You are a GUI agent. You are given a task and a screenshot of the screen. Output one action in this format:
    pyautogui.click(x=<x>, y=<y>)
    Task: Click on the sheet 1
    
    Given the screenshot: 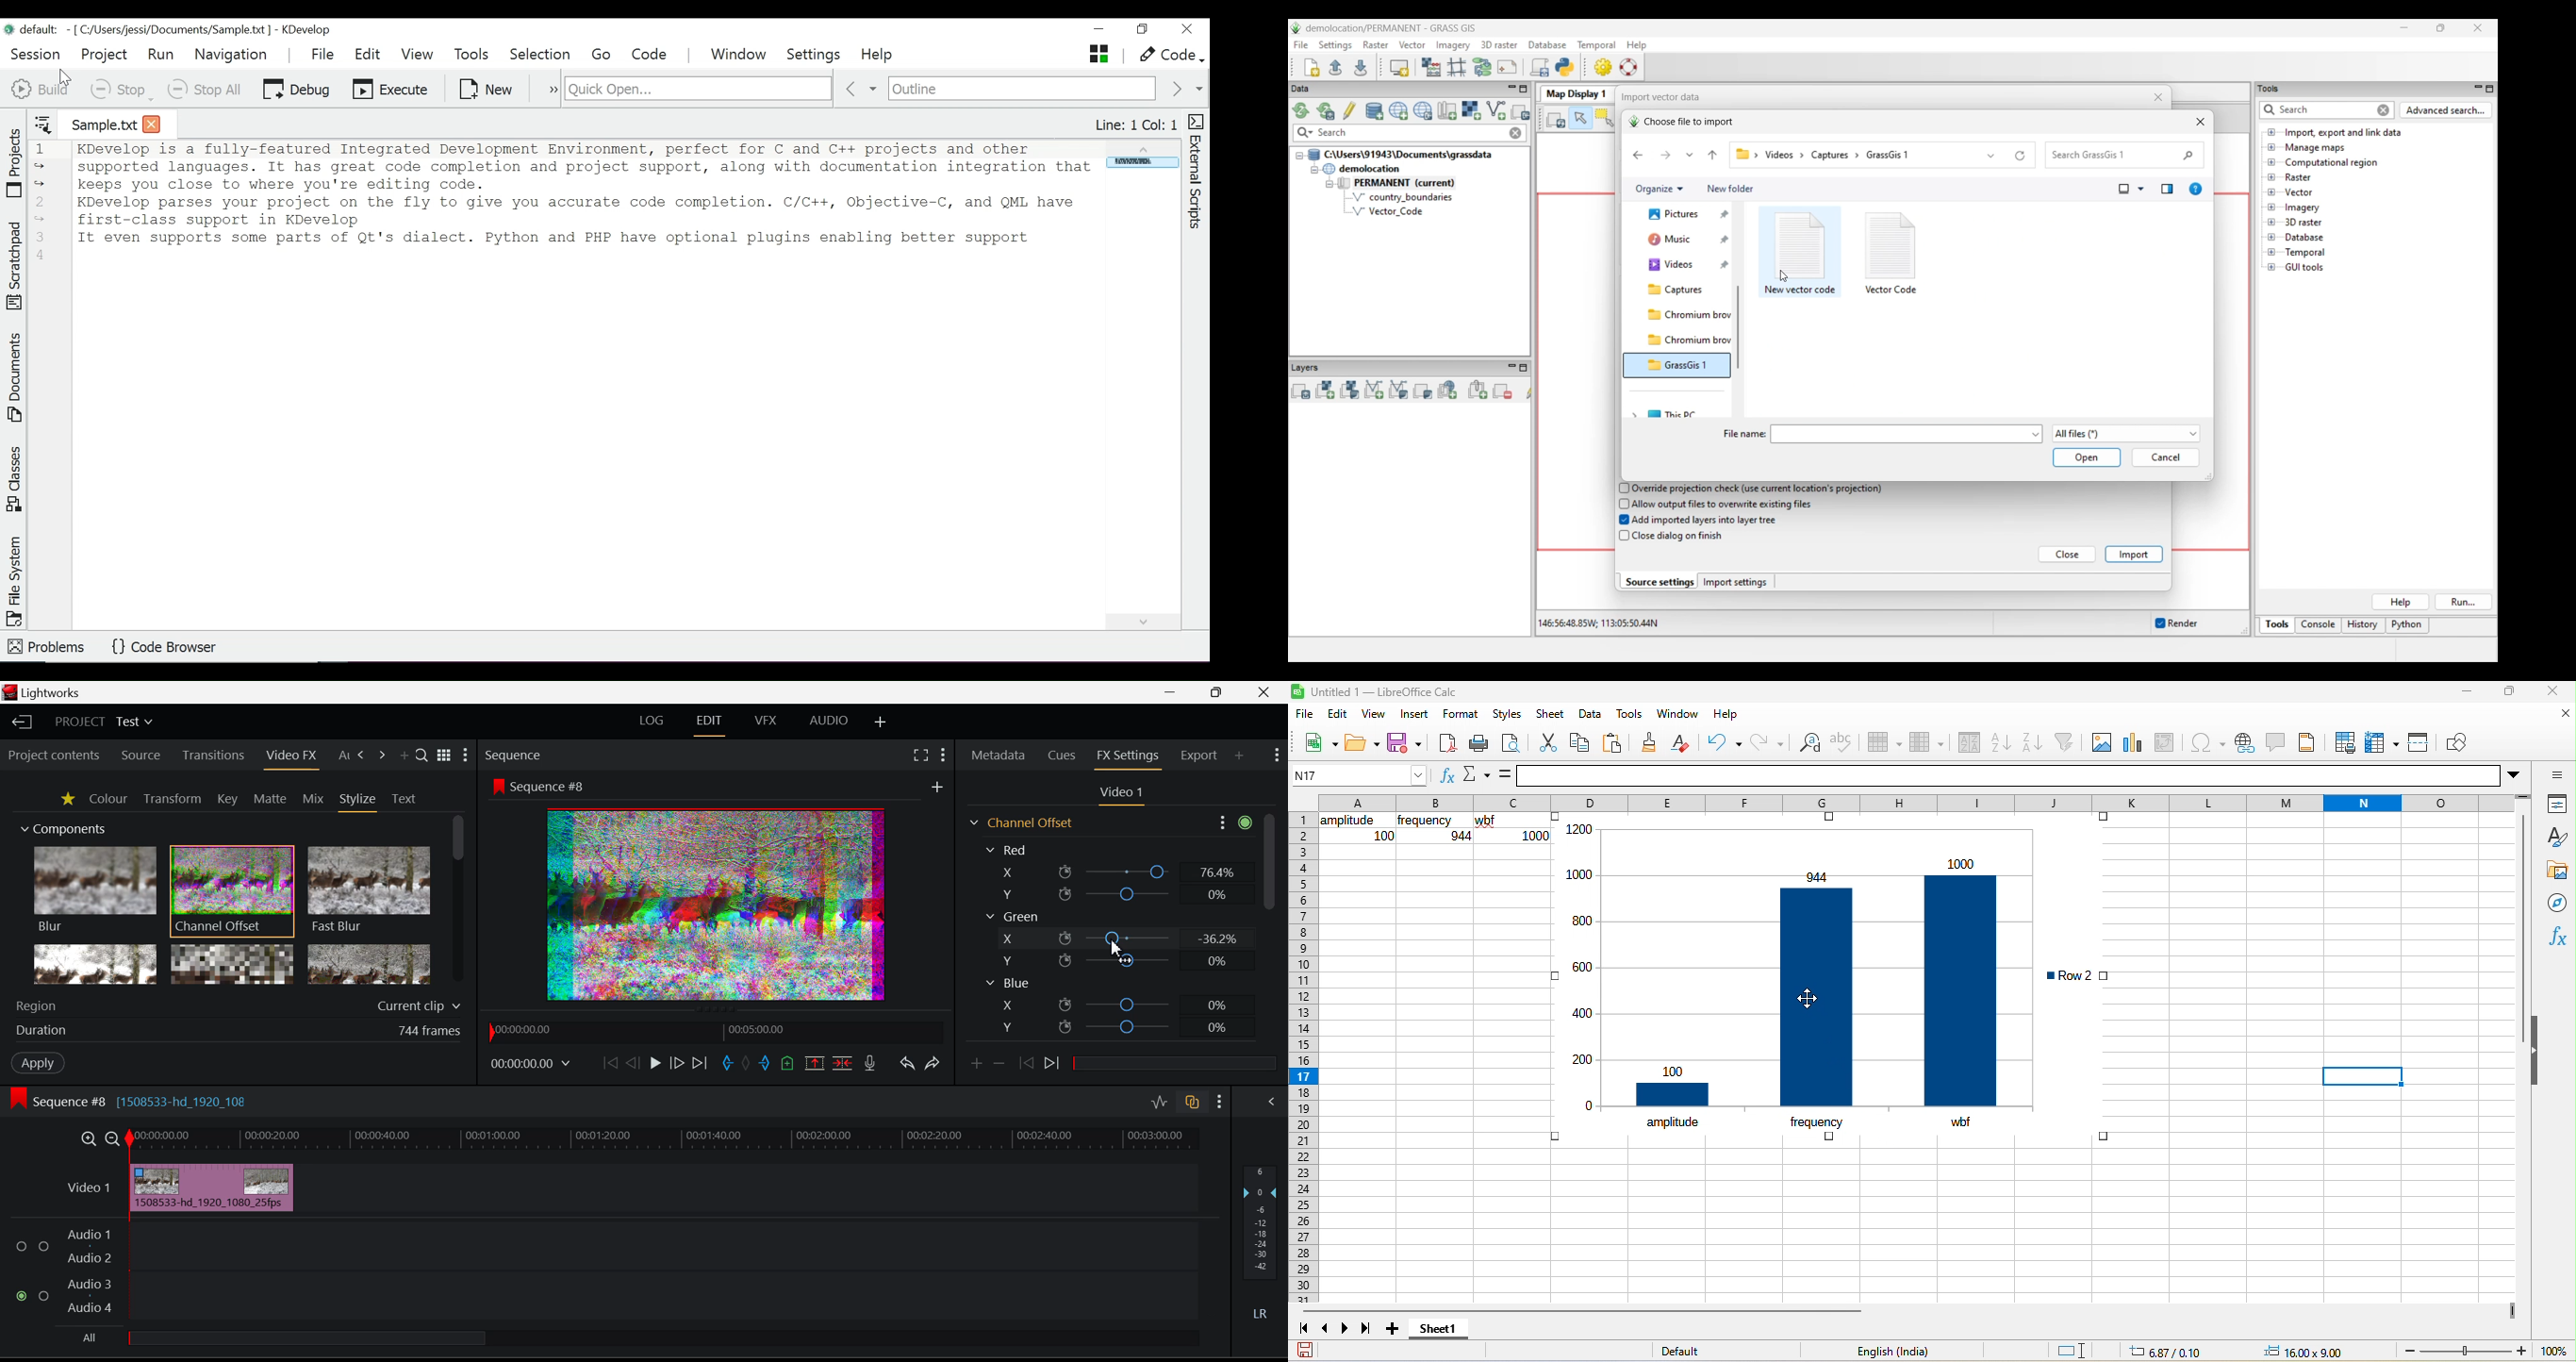 What is the action you would take?
    pyautogui.click(x=1442, y=1333)
    